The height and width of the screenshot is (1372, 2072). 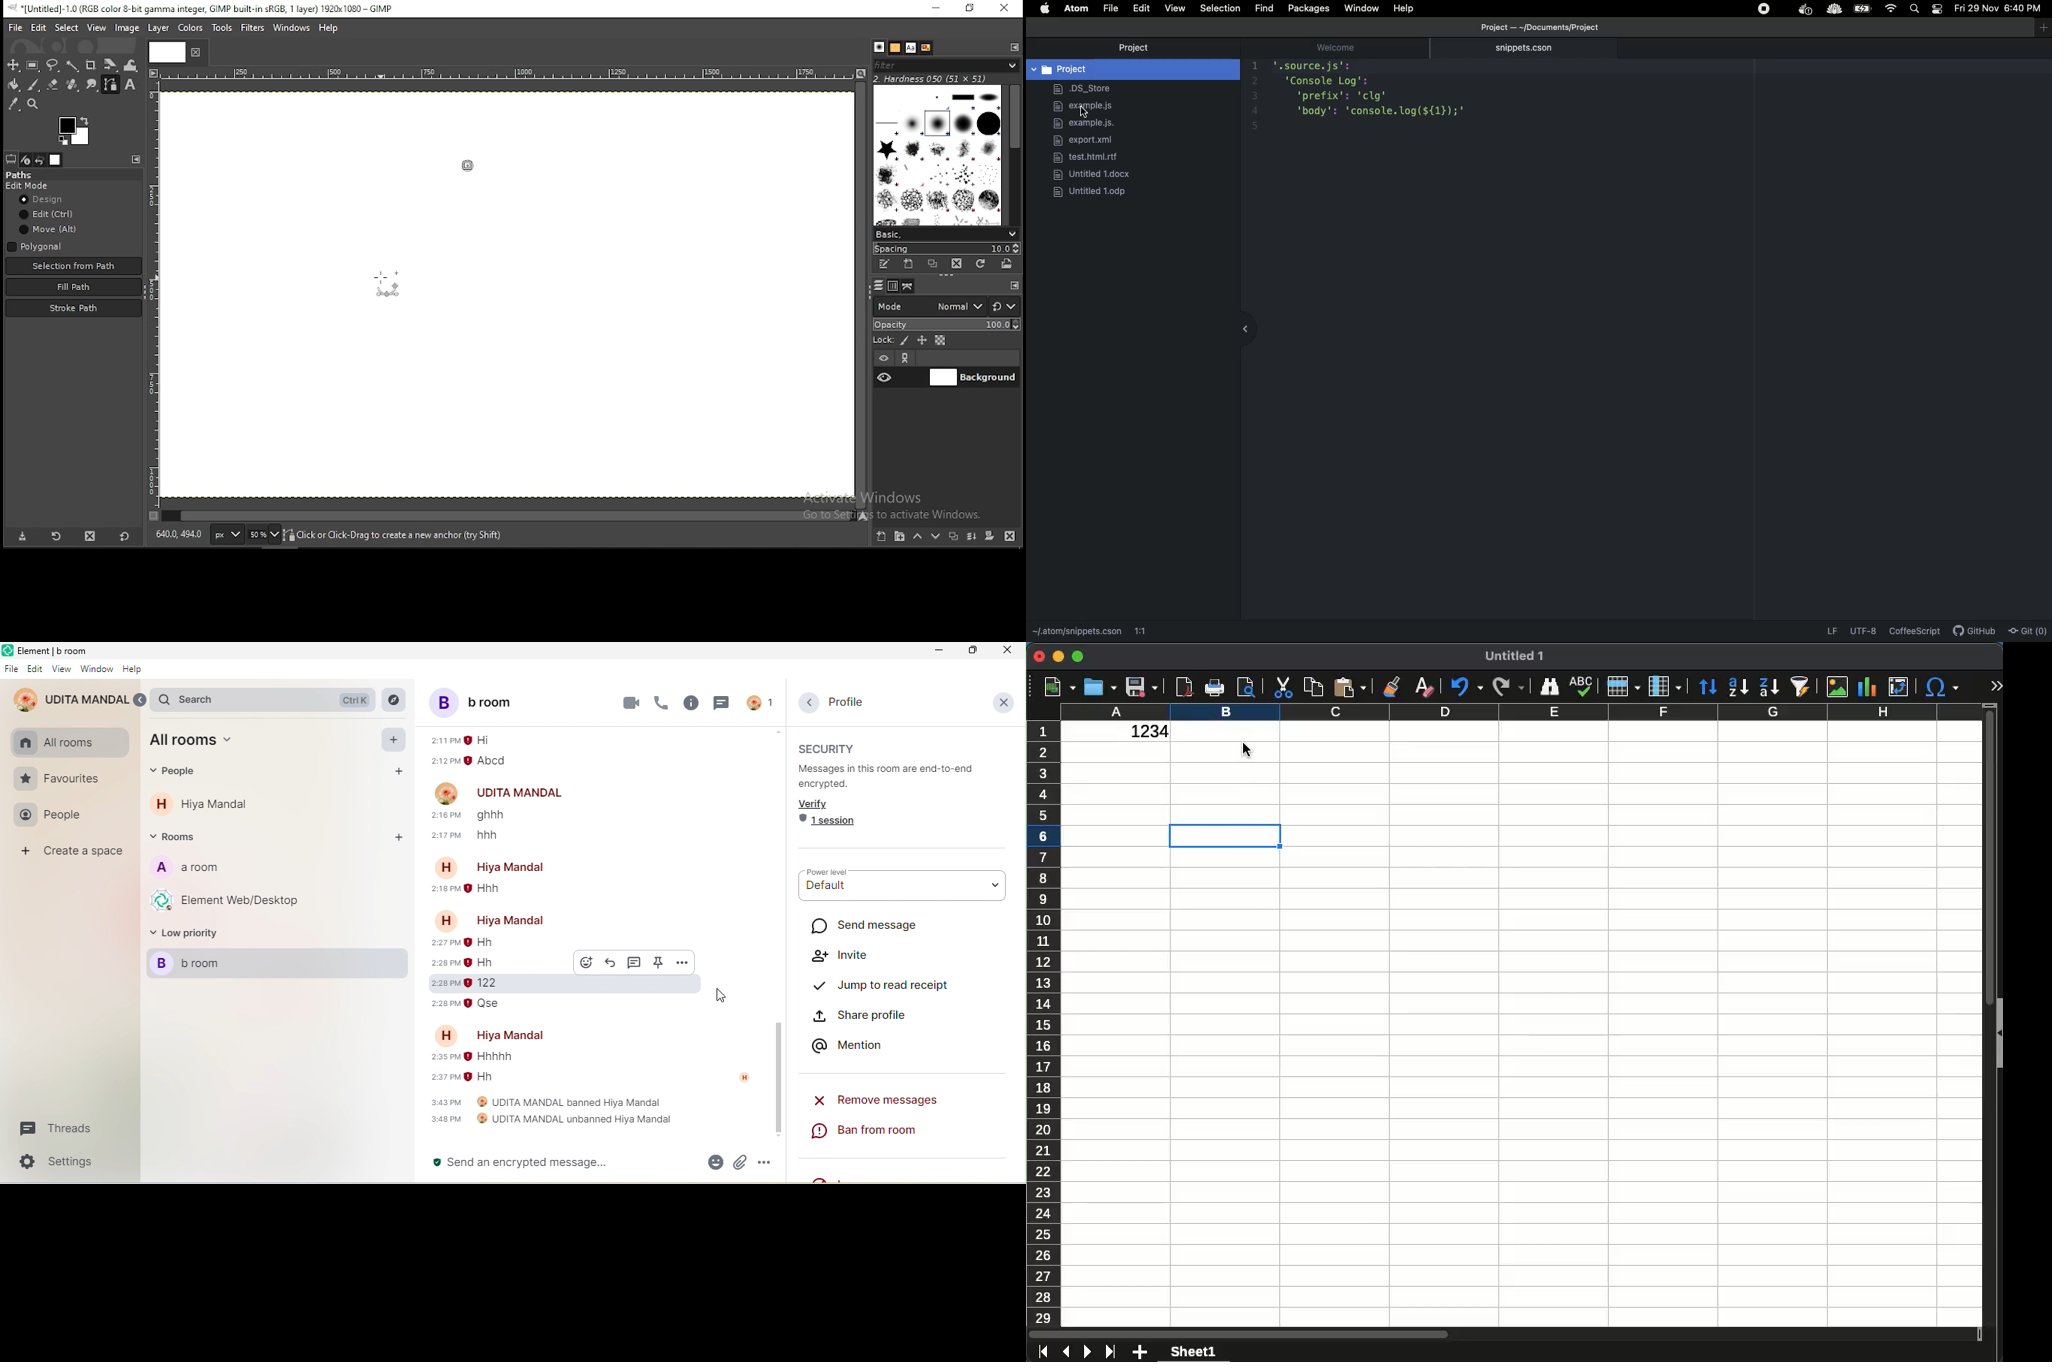 What do you see at coordinates (1248, 688) in the screenshot?
I see `print preview` at bounding box center [1248, 688].